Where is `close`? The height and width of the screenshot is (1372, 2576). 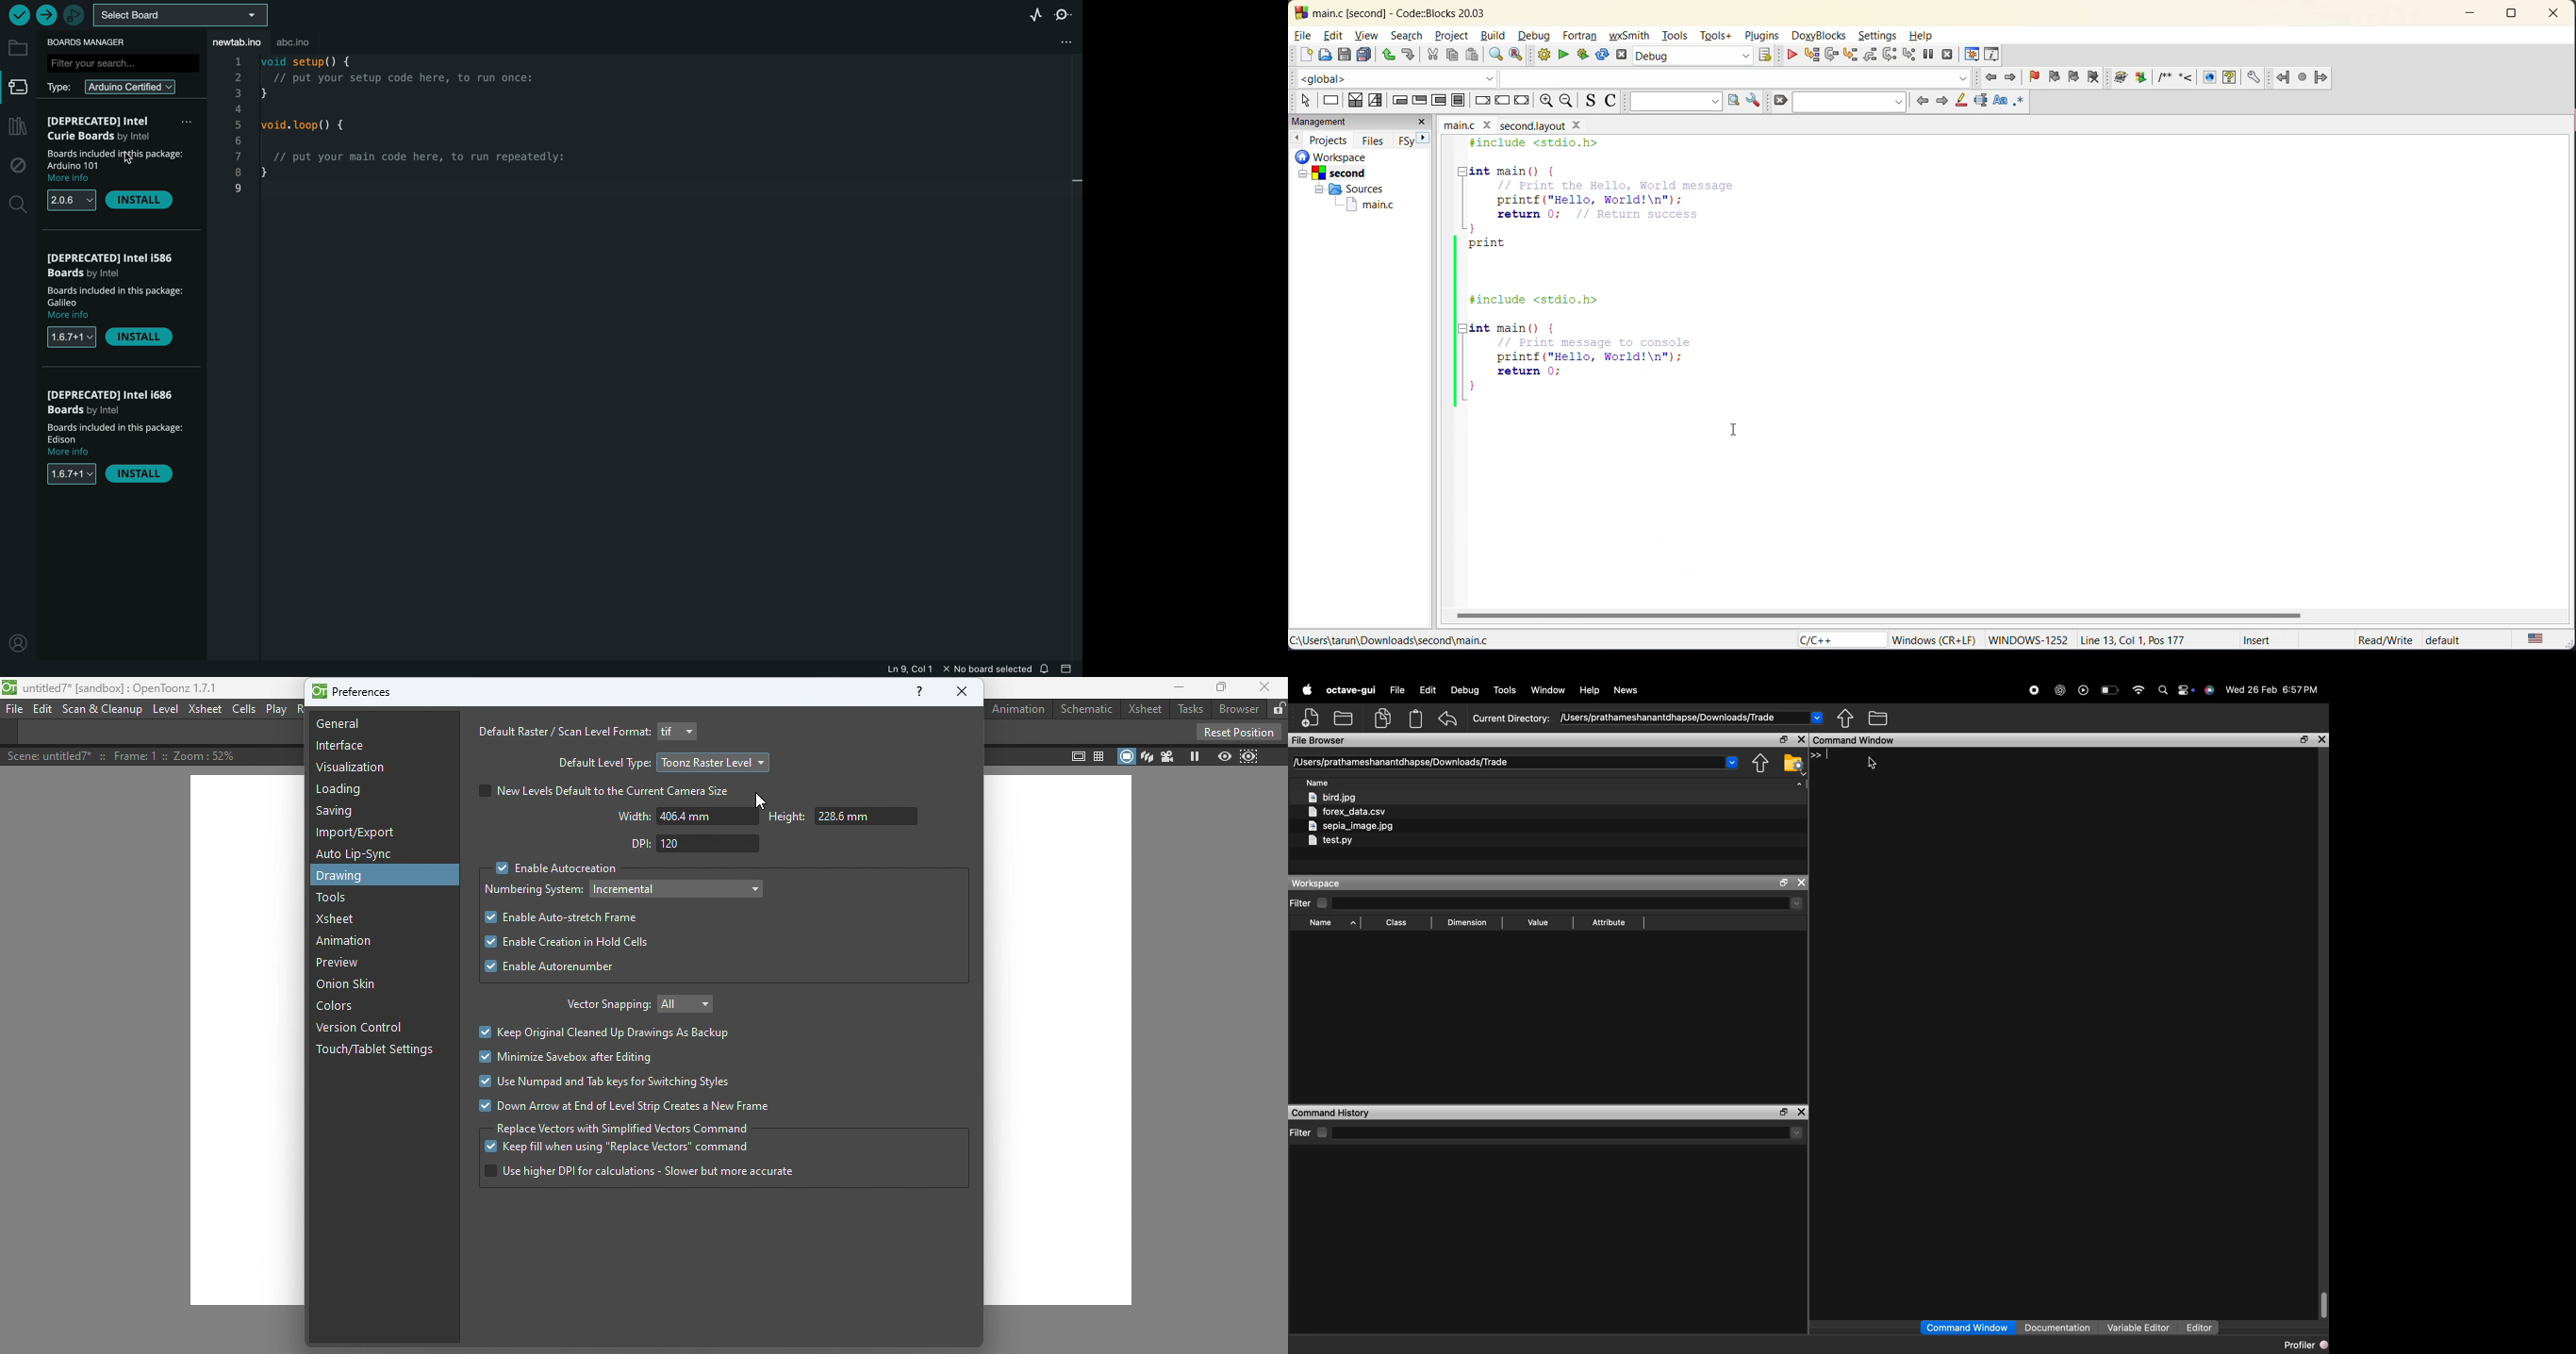
close is located at coordinates (2549, 16).